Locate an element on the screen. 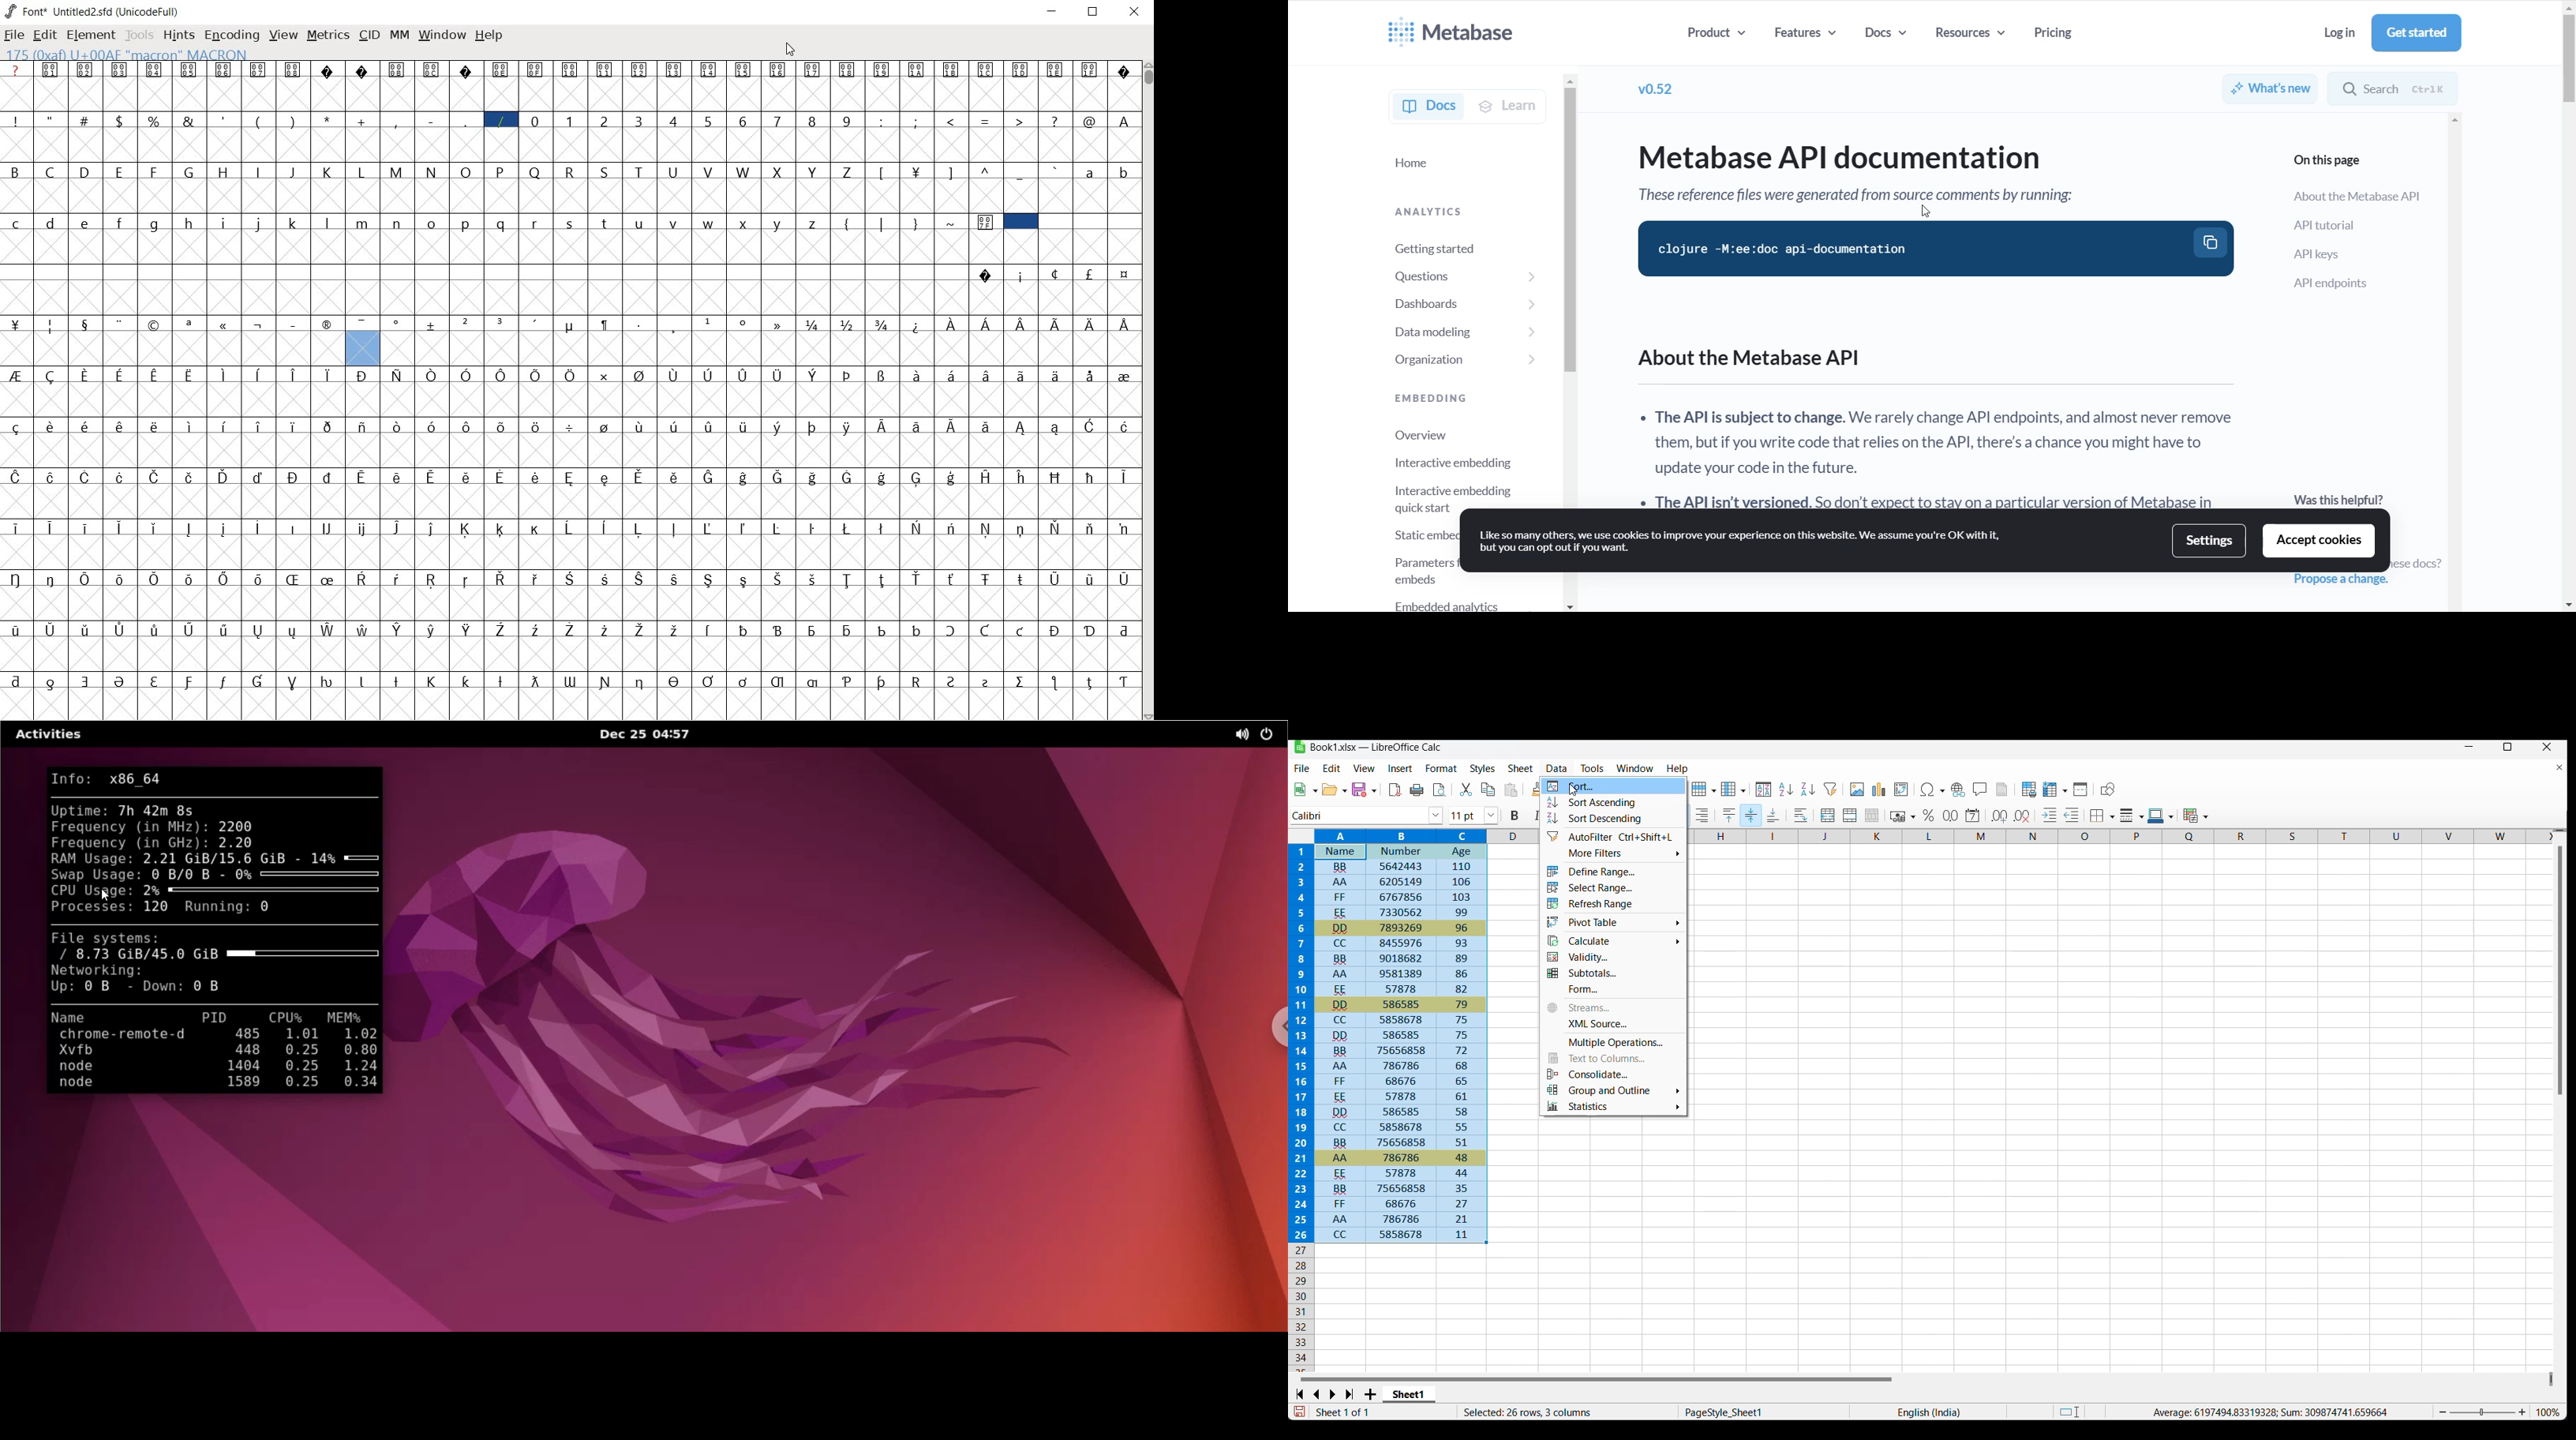 The height and width of the screenshot is (1456, 2576). Slider to change zoom is located at coordinates (2482, 1413).